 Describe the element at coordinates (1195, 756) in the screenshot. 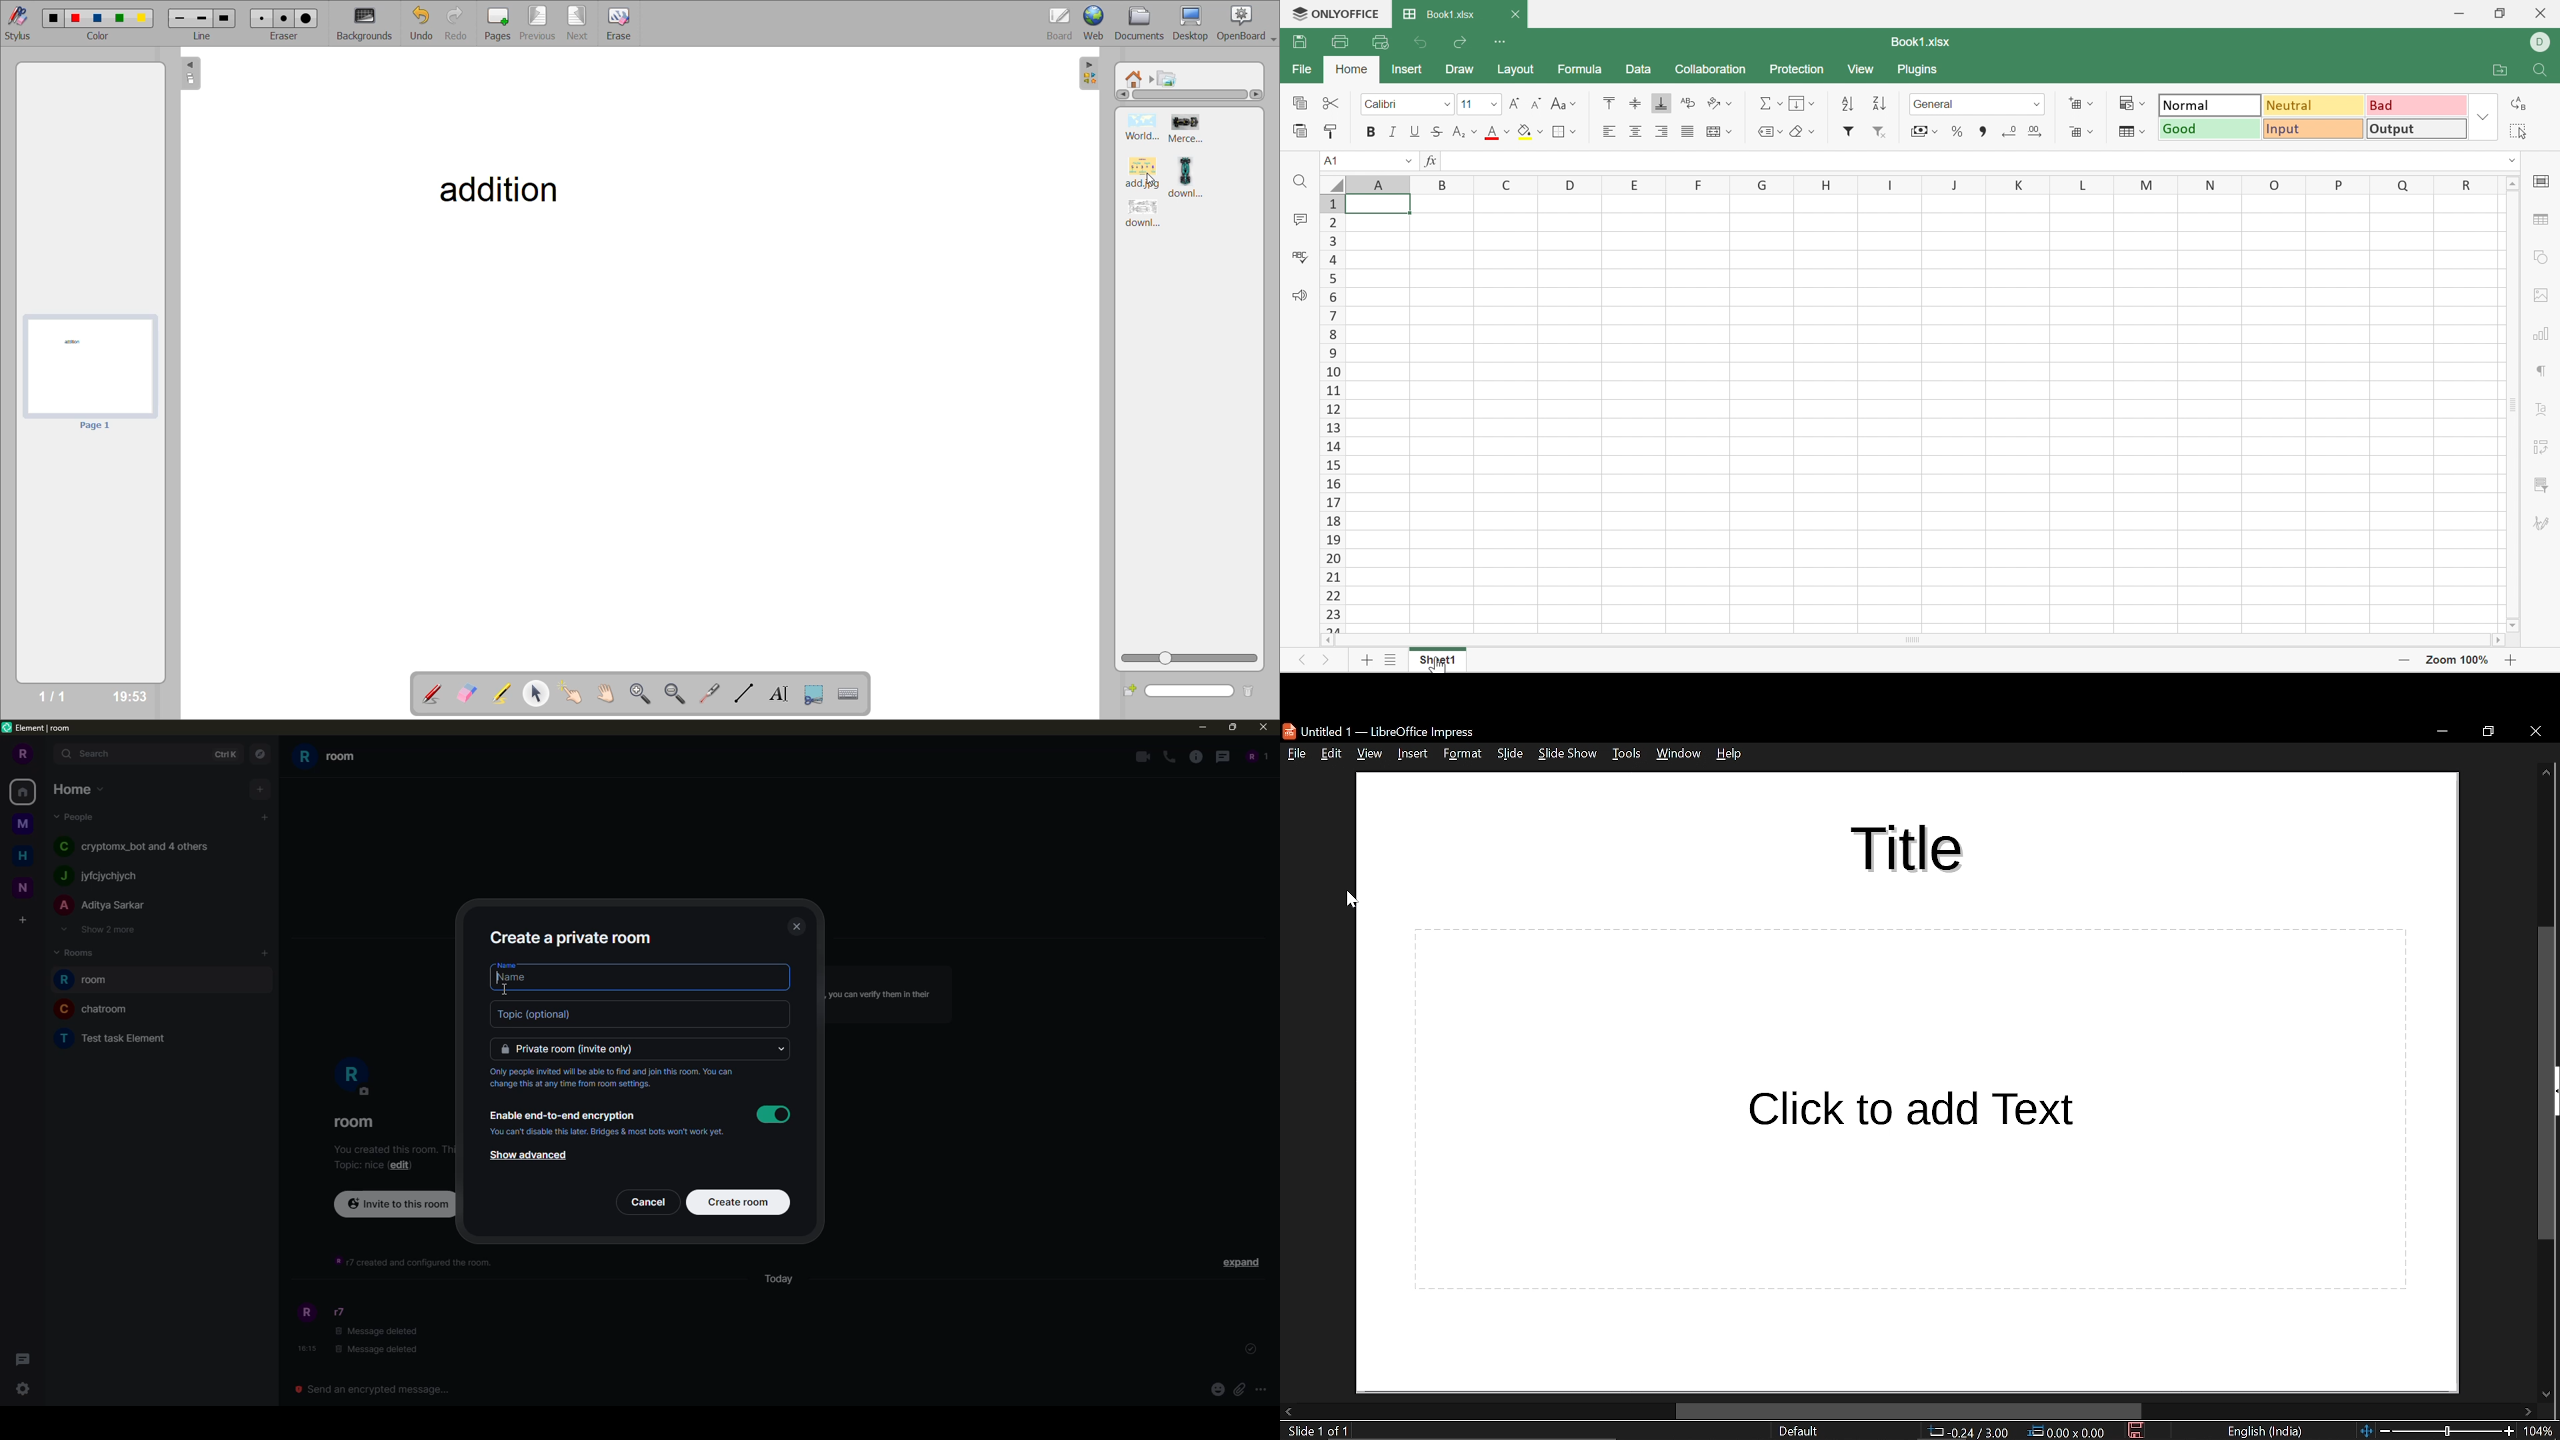

I see `info` at that location.